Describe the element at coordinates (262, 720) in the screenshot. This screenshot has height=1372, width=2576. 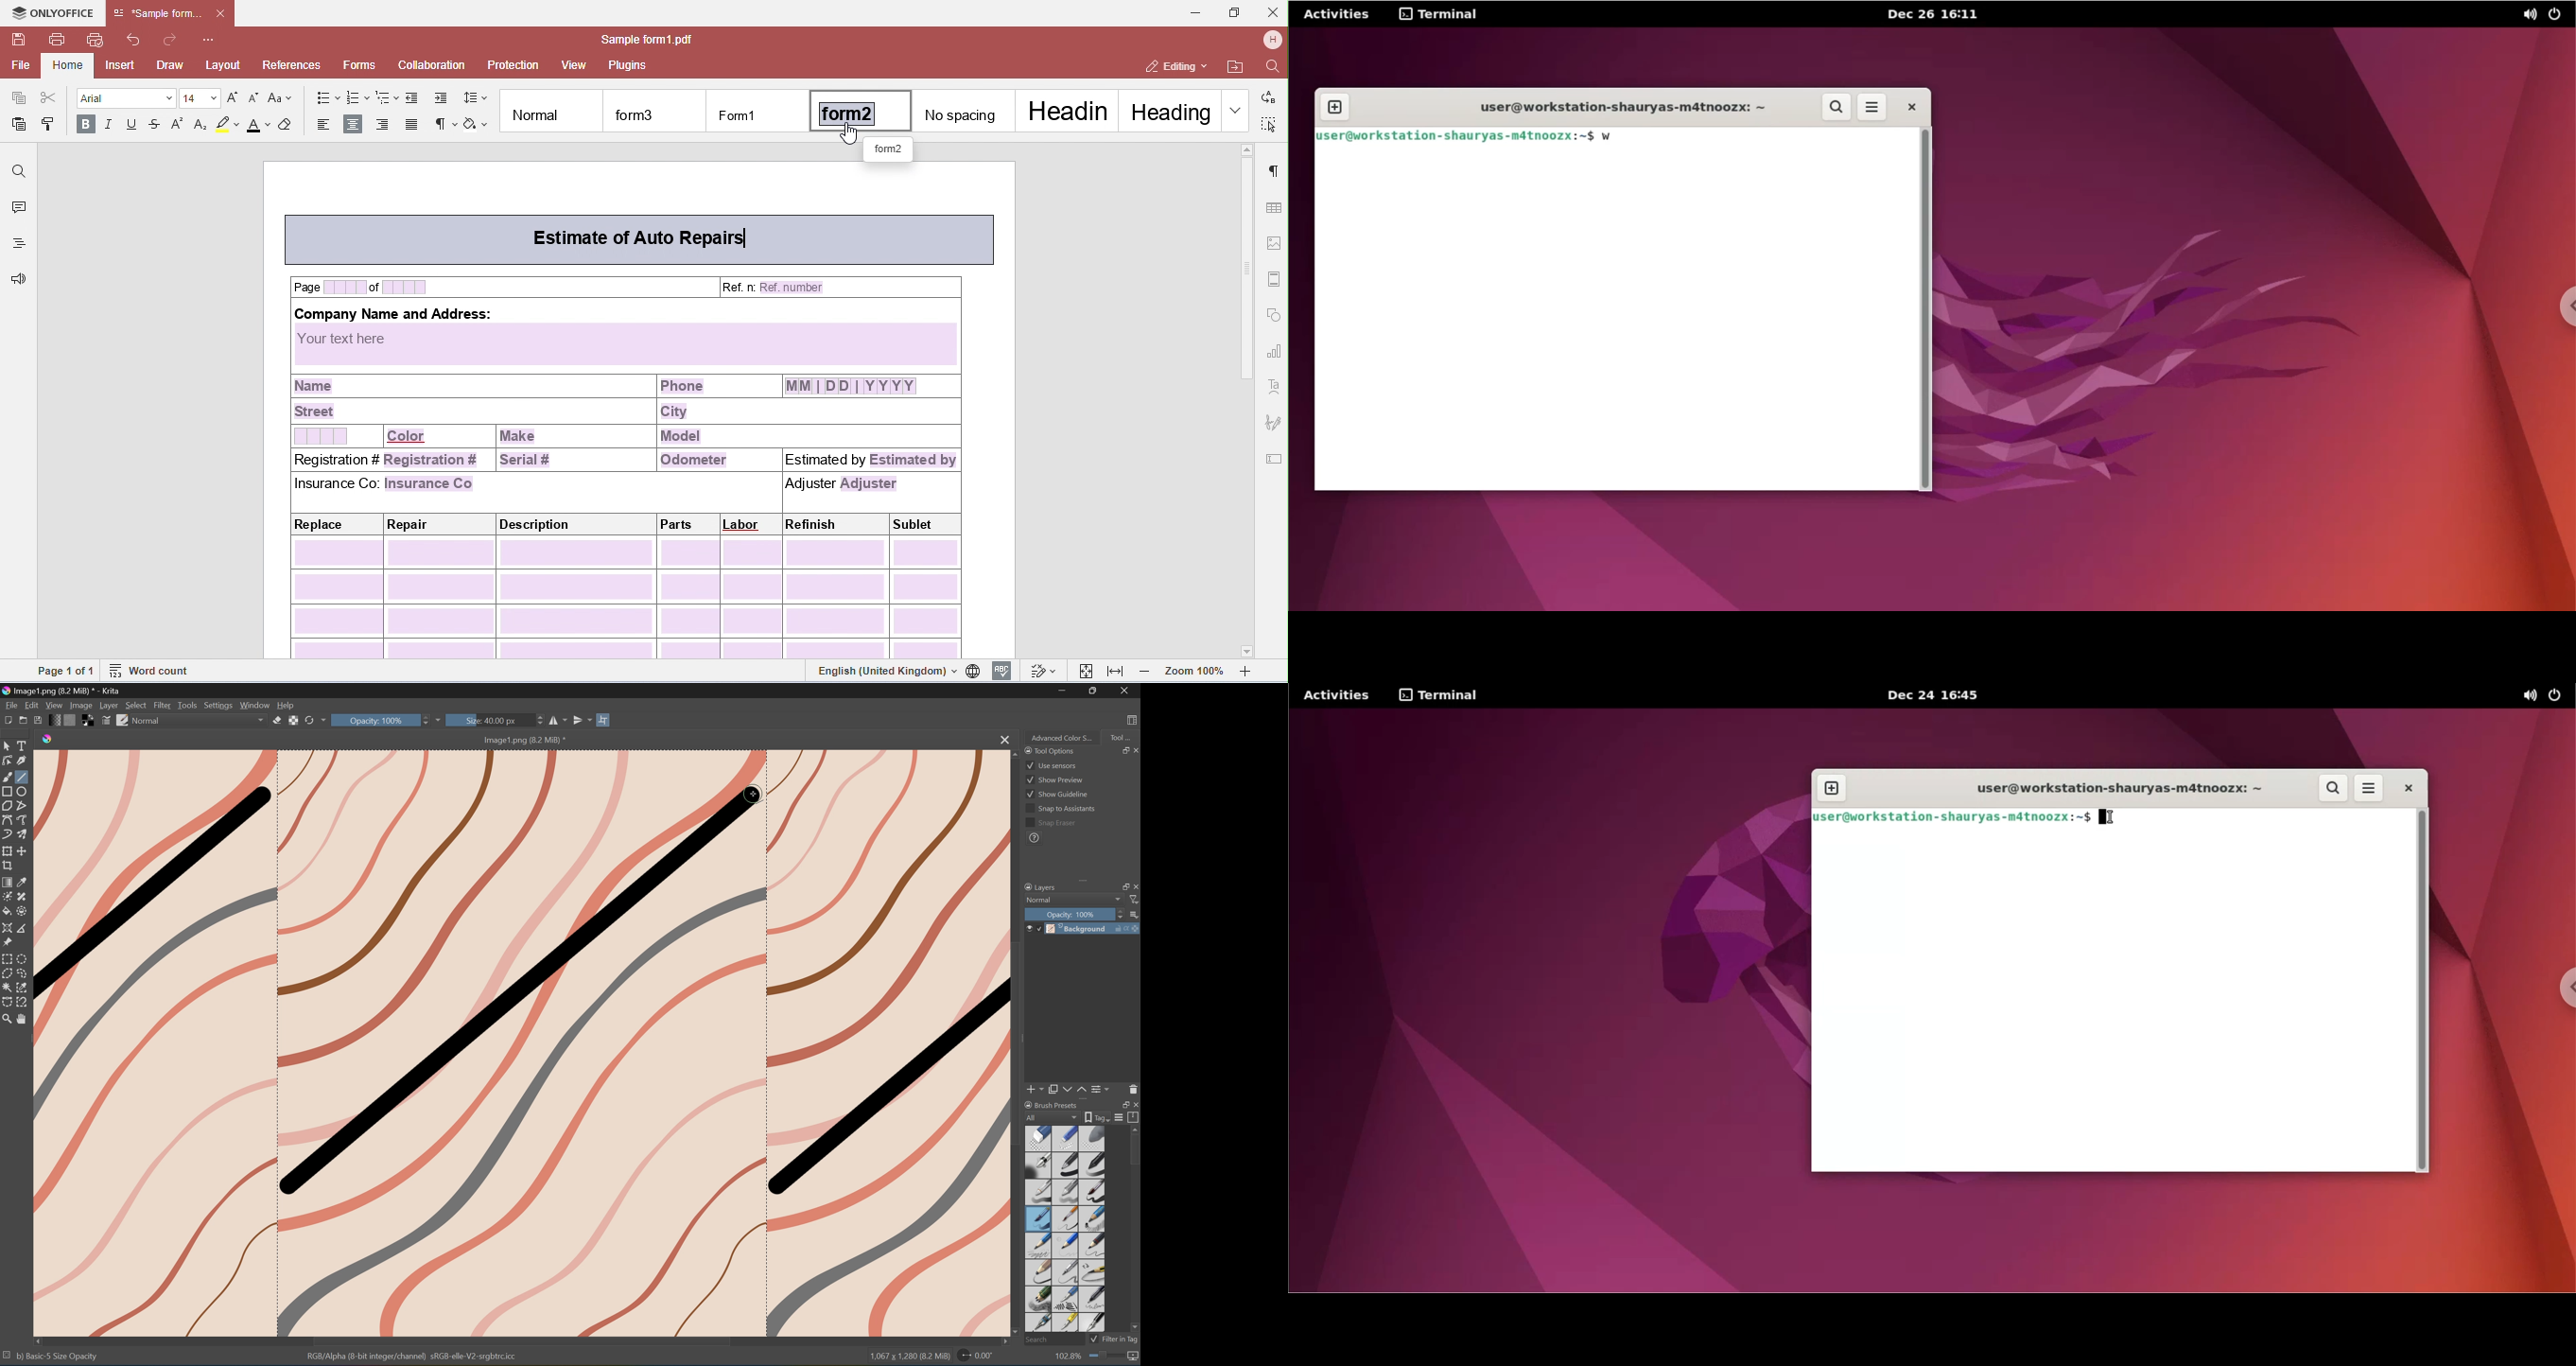
I see `Drop Down` at that location.